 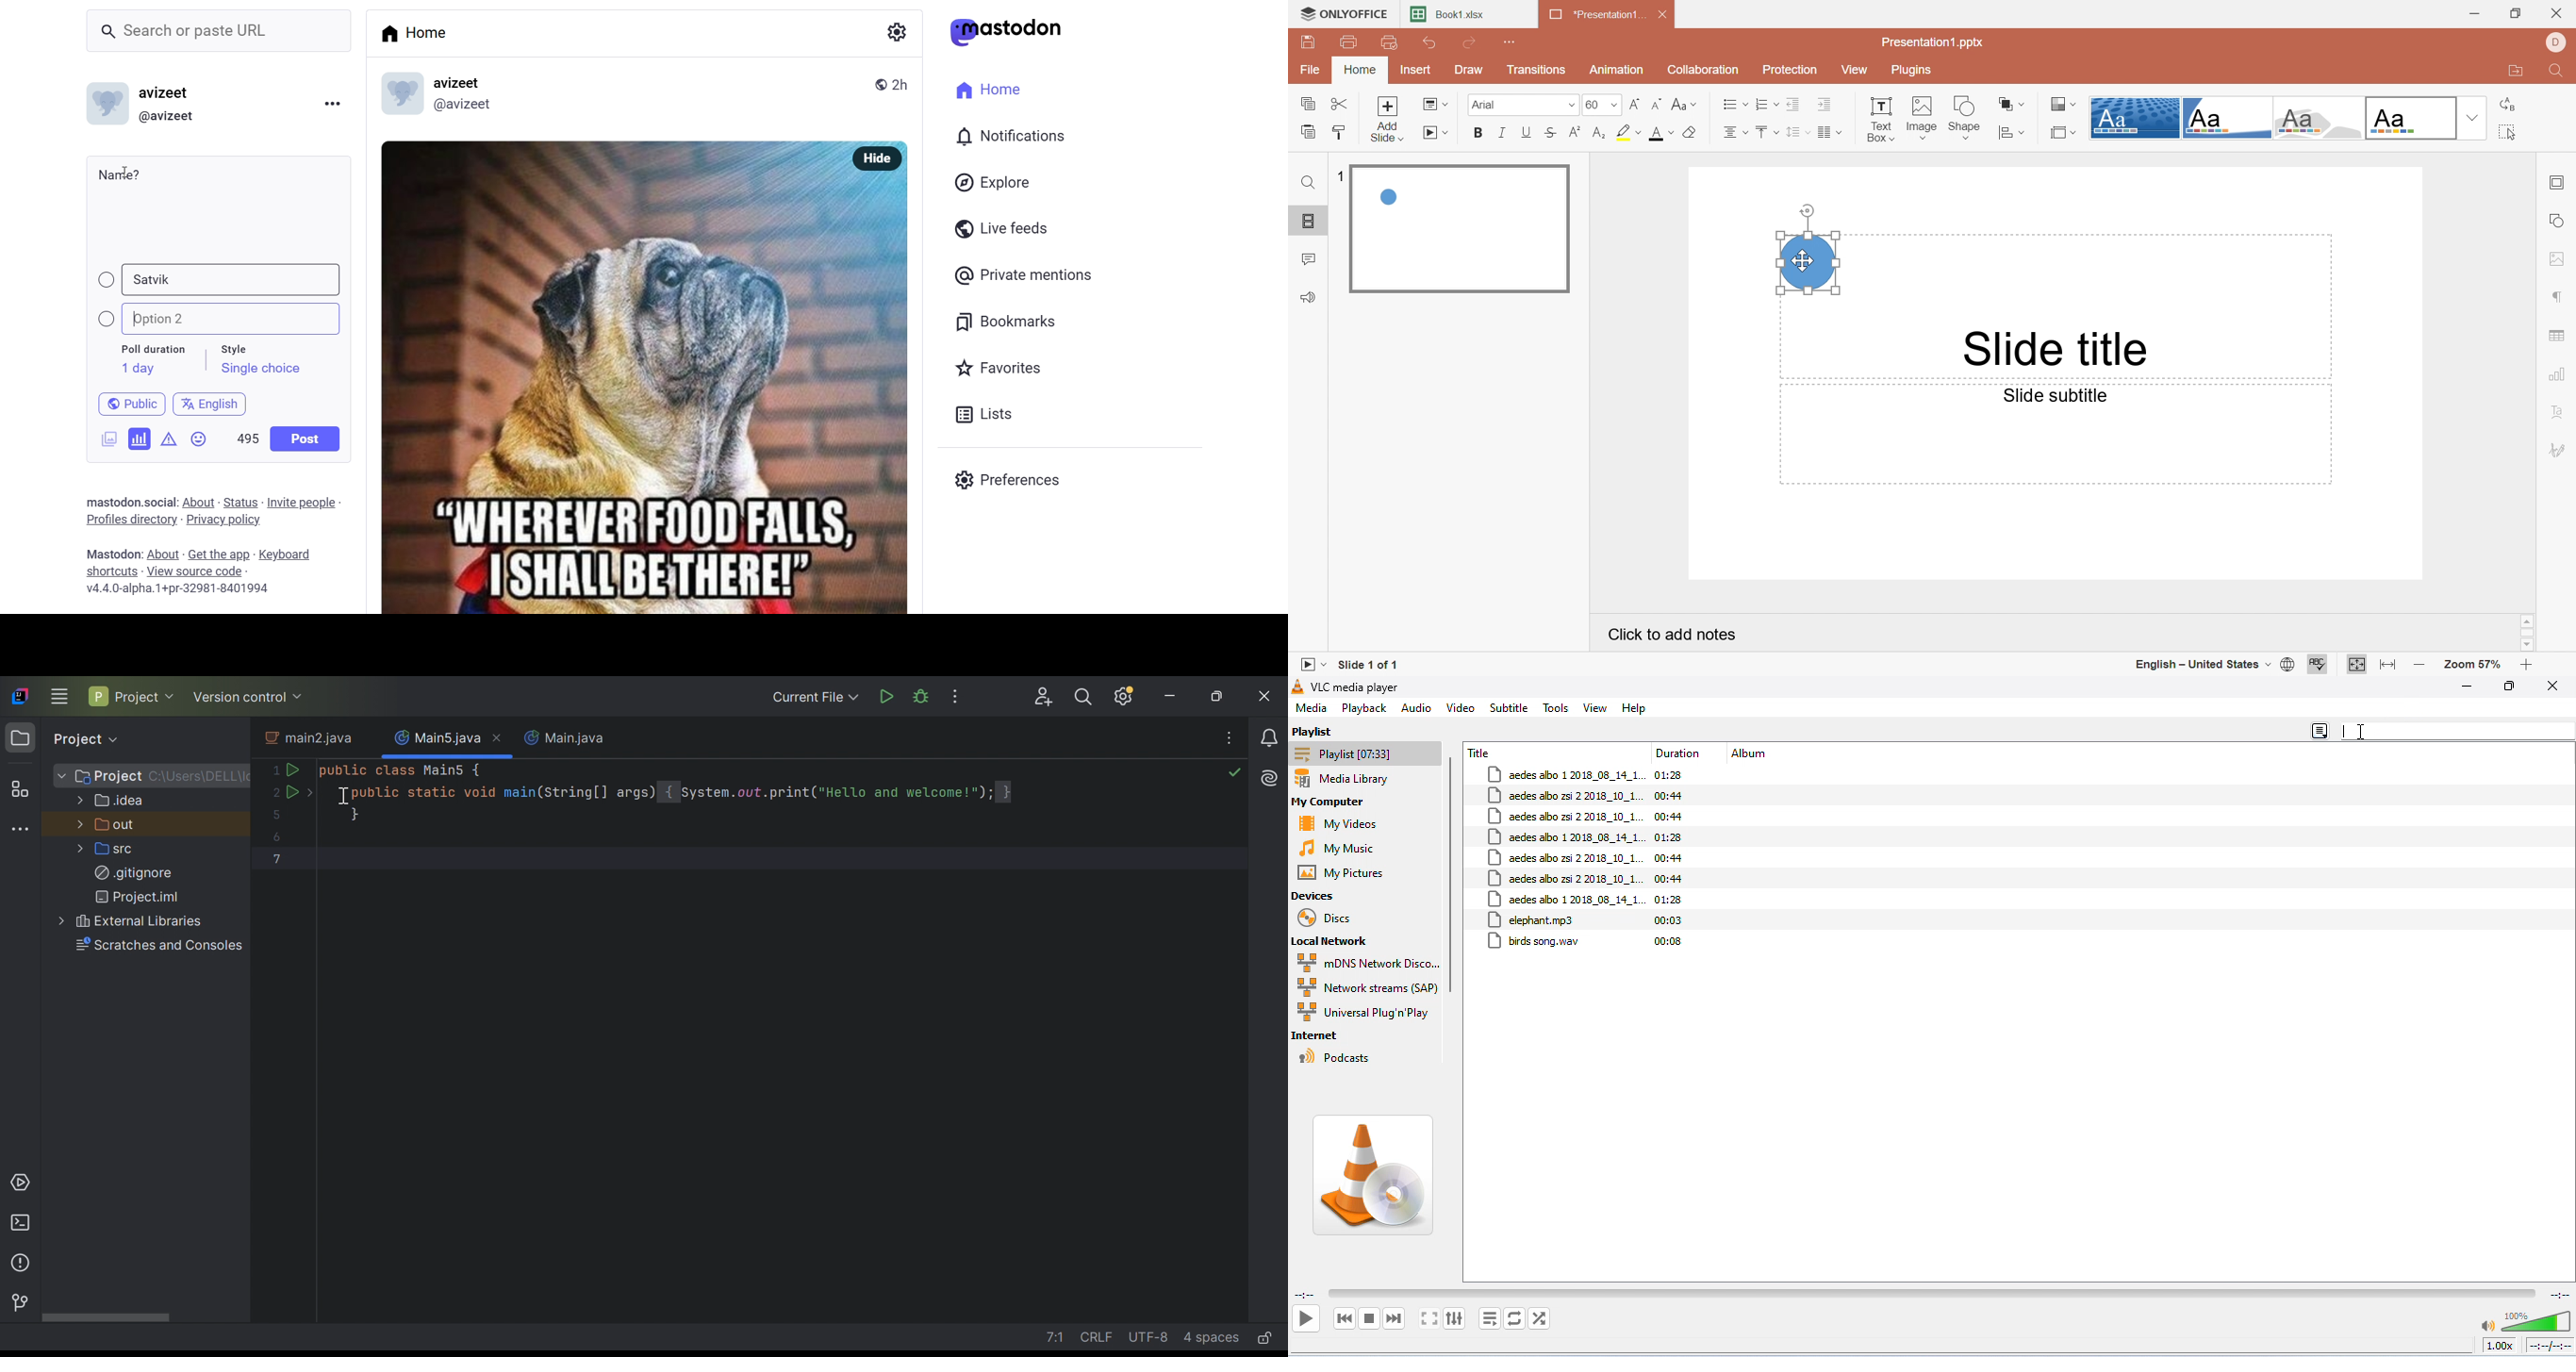 I want to click on Book1.xlsx, so click(x=1448, y=13).